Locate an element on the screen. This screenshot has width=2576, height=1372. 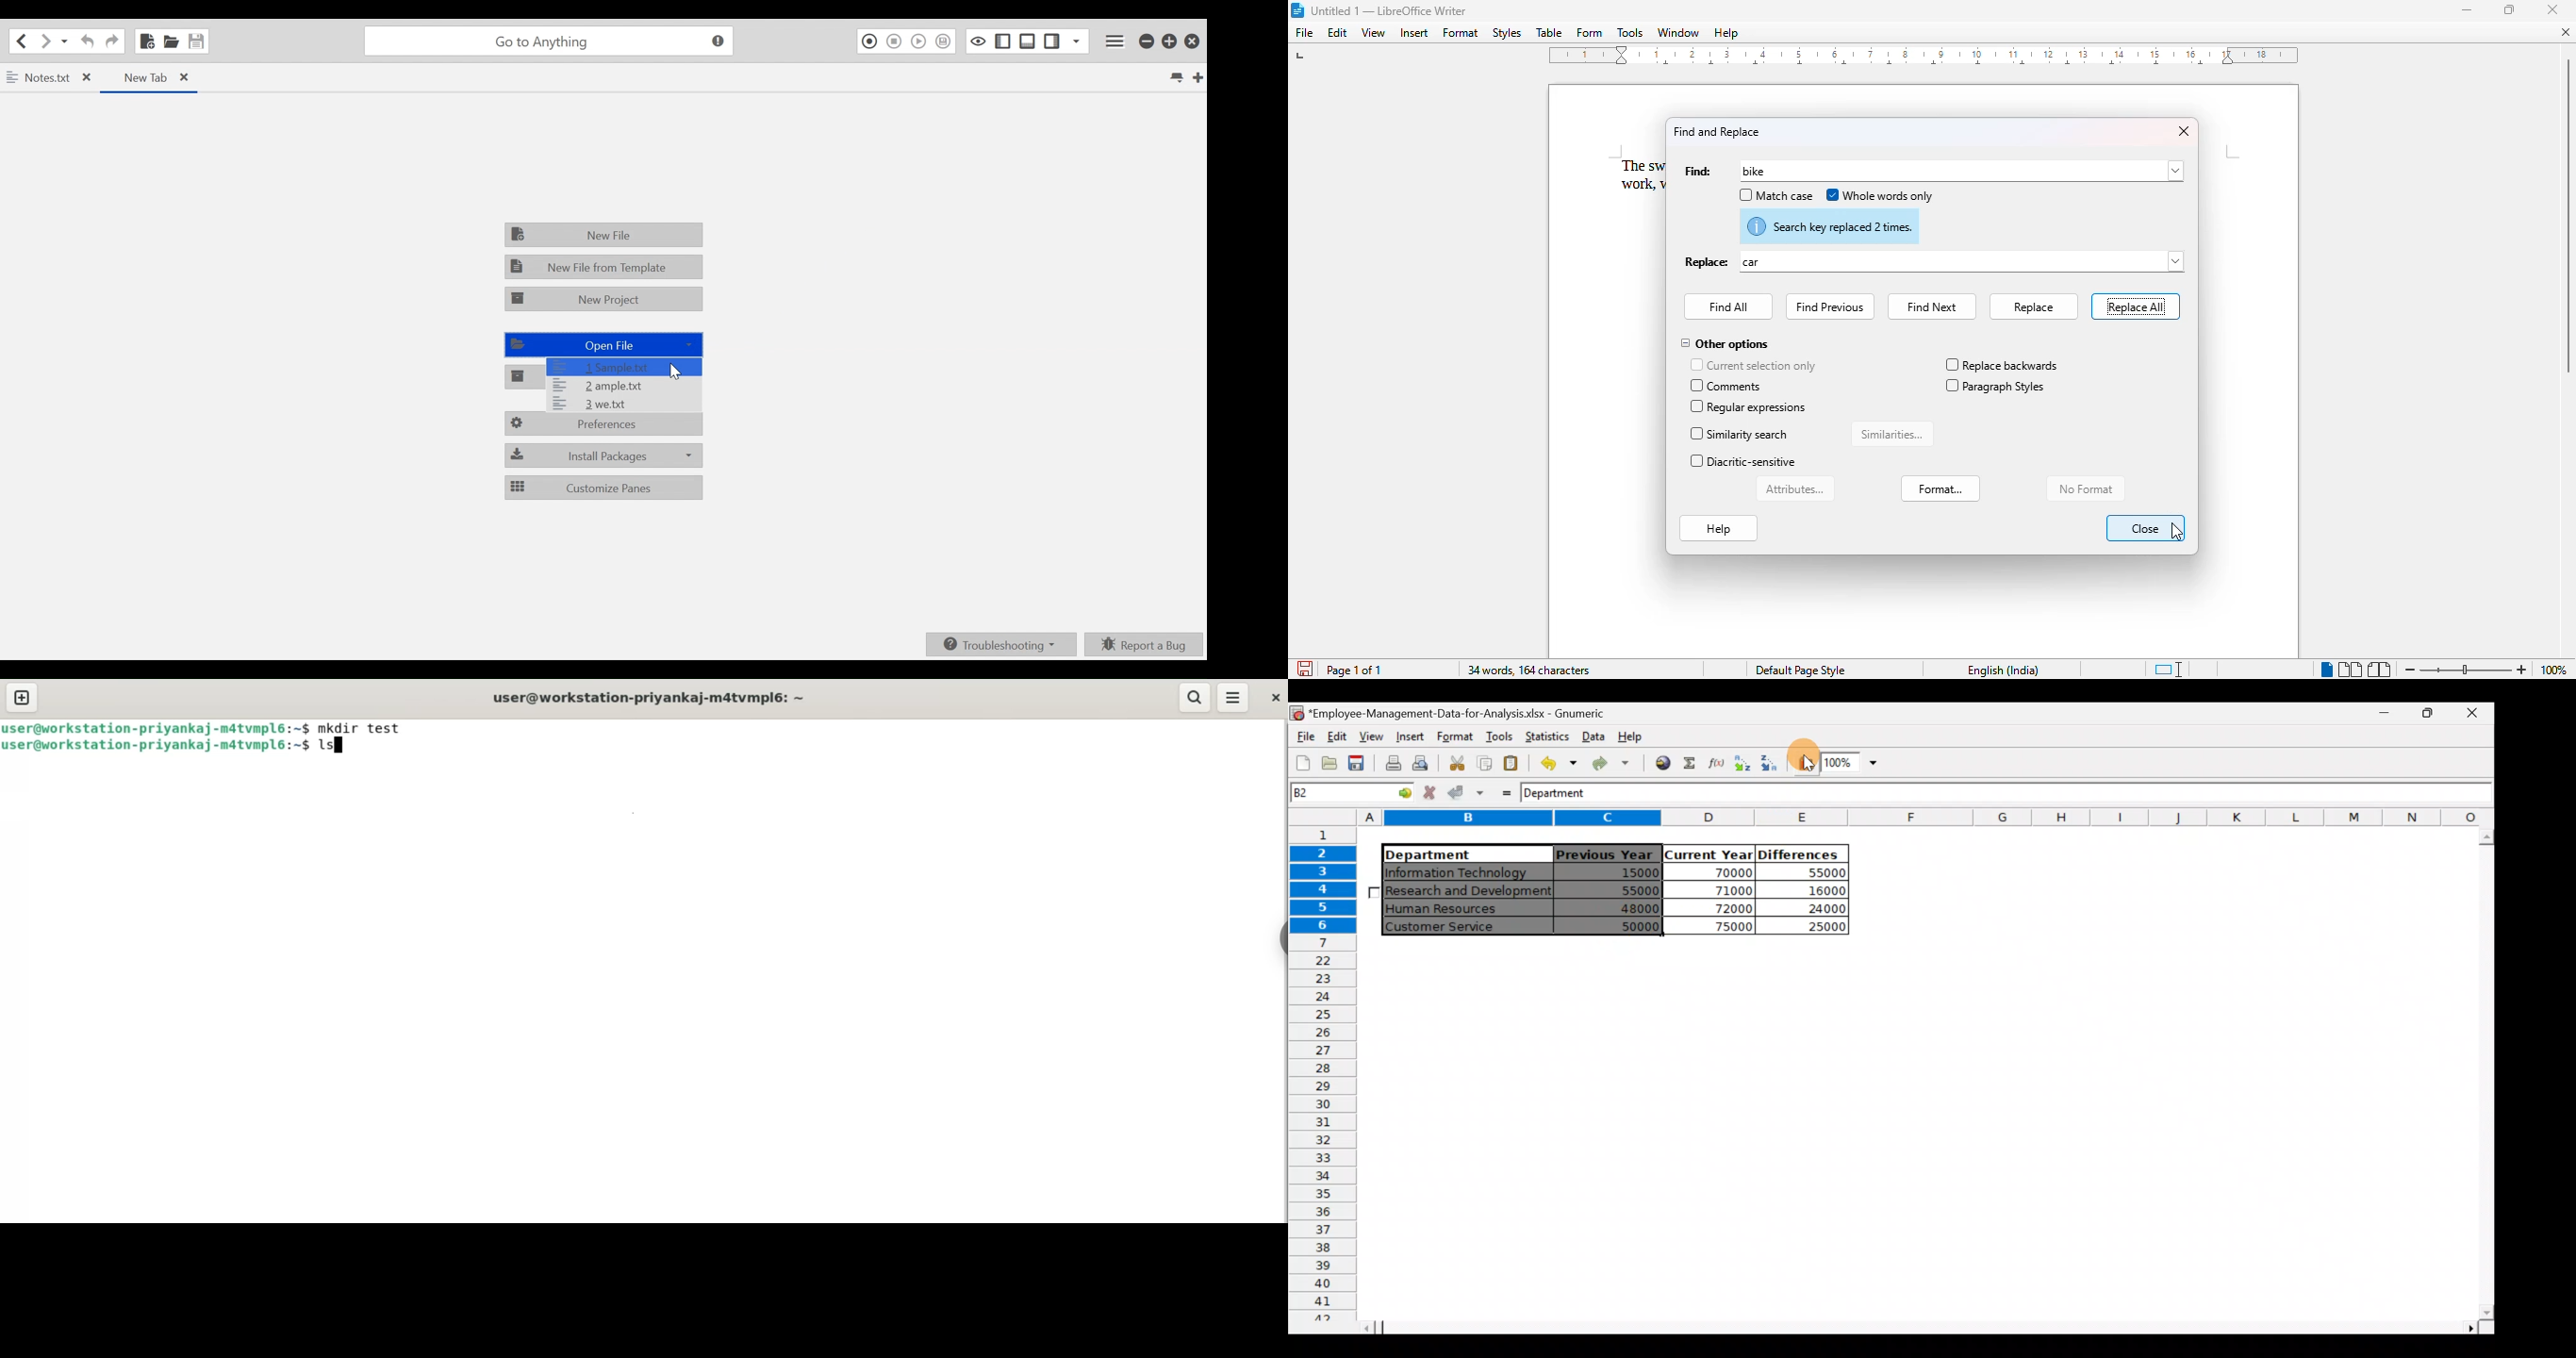
1 Sample.txt is located at coordinates (622, 367).